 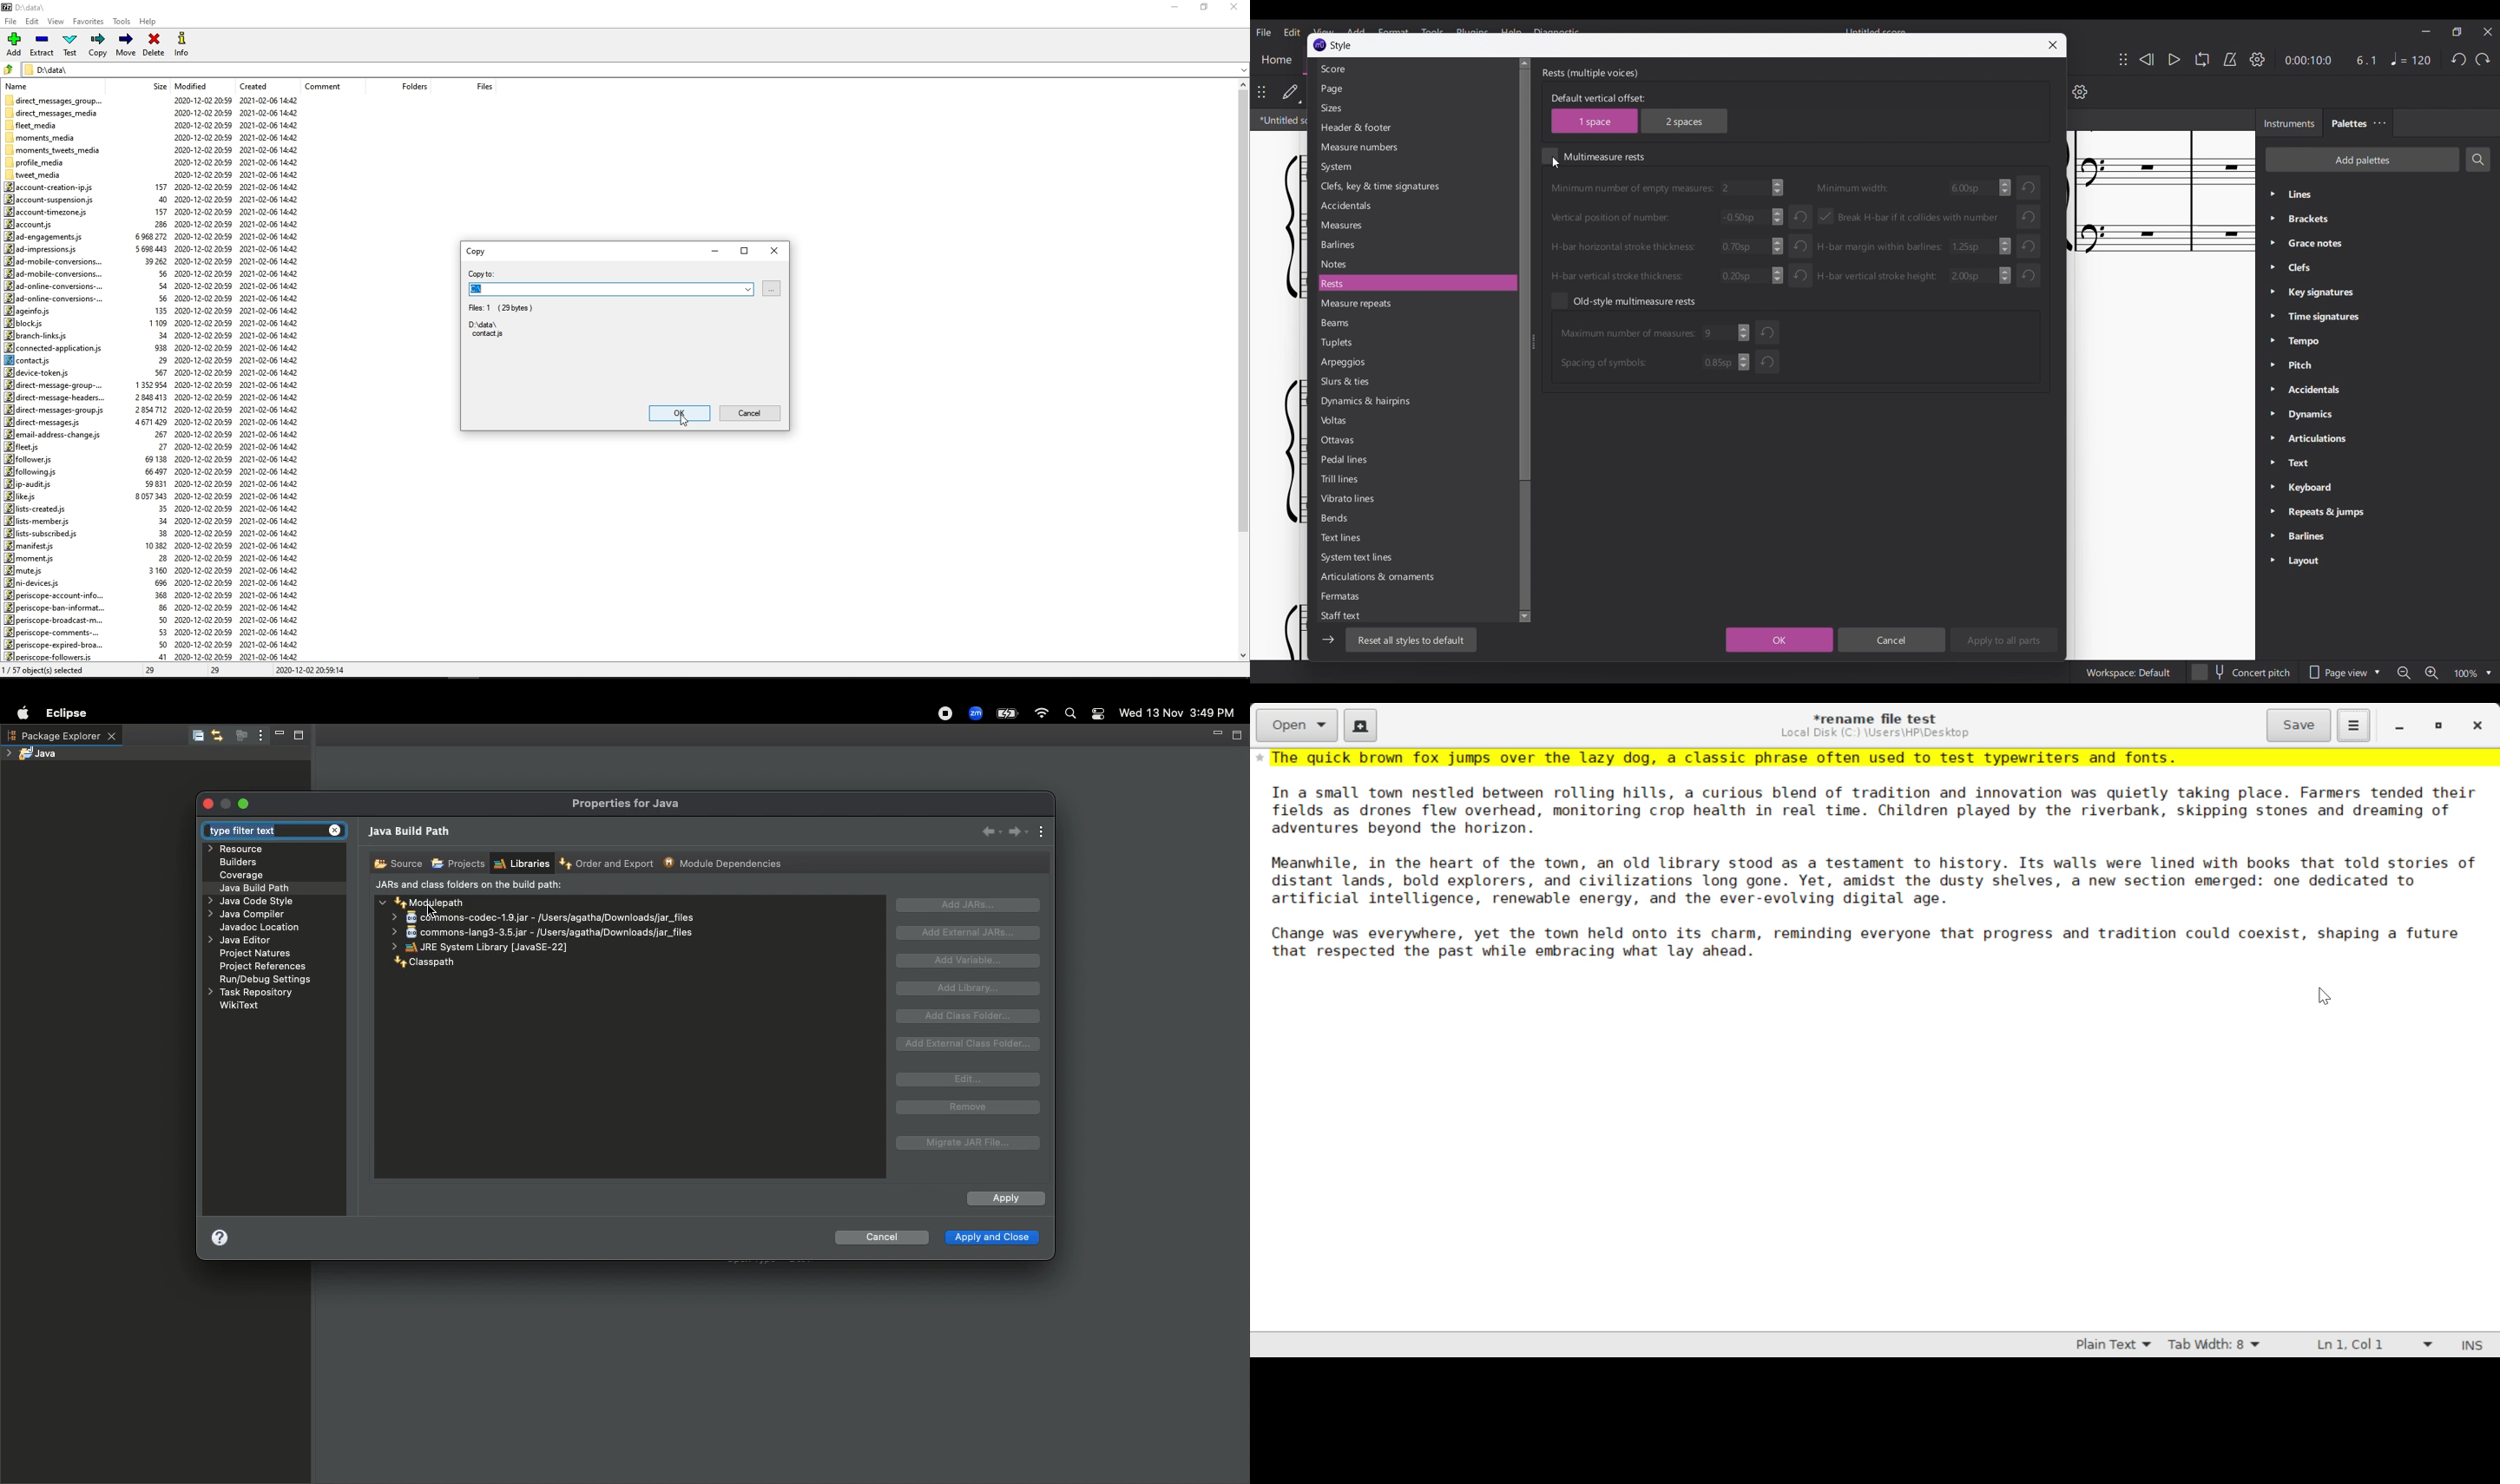 What do you see at coordinates (61, 735) in the screenshot?
I see `Package explorer` at bounding box center [61, 735].